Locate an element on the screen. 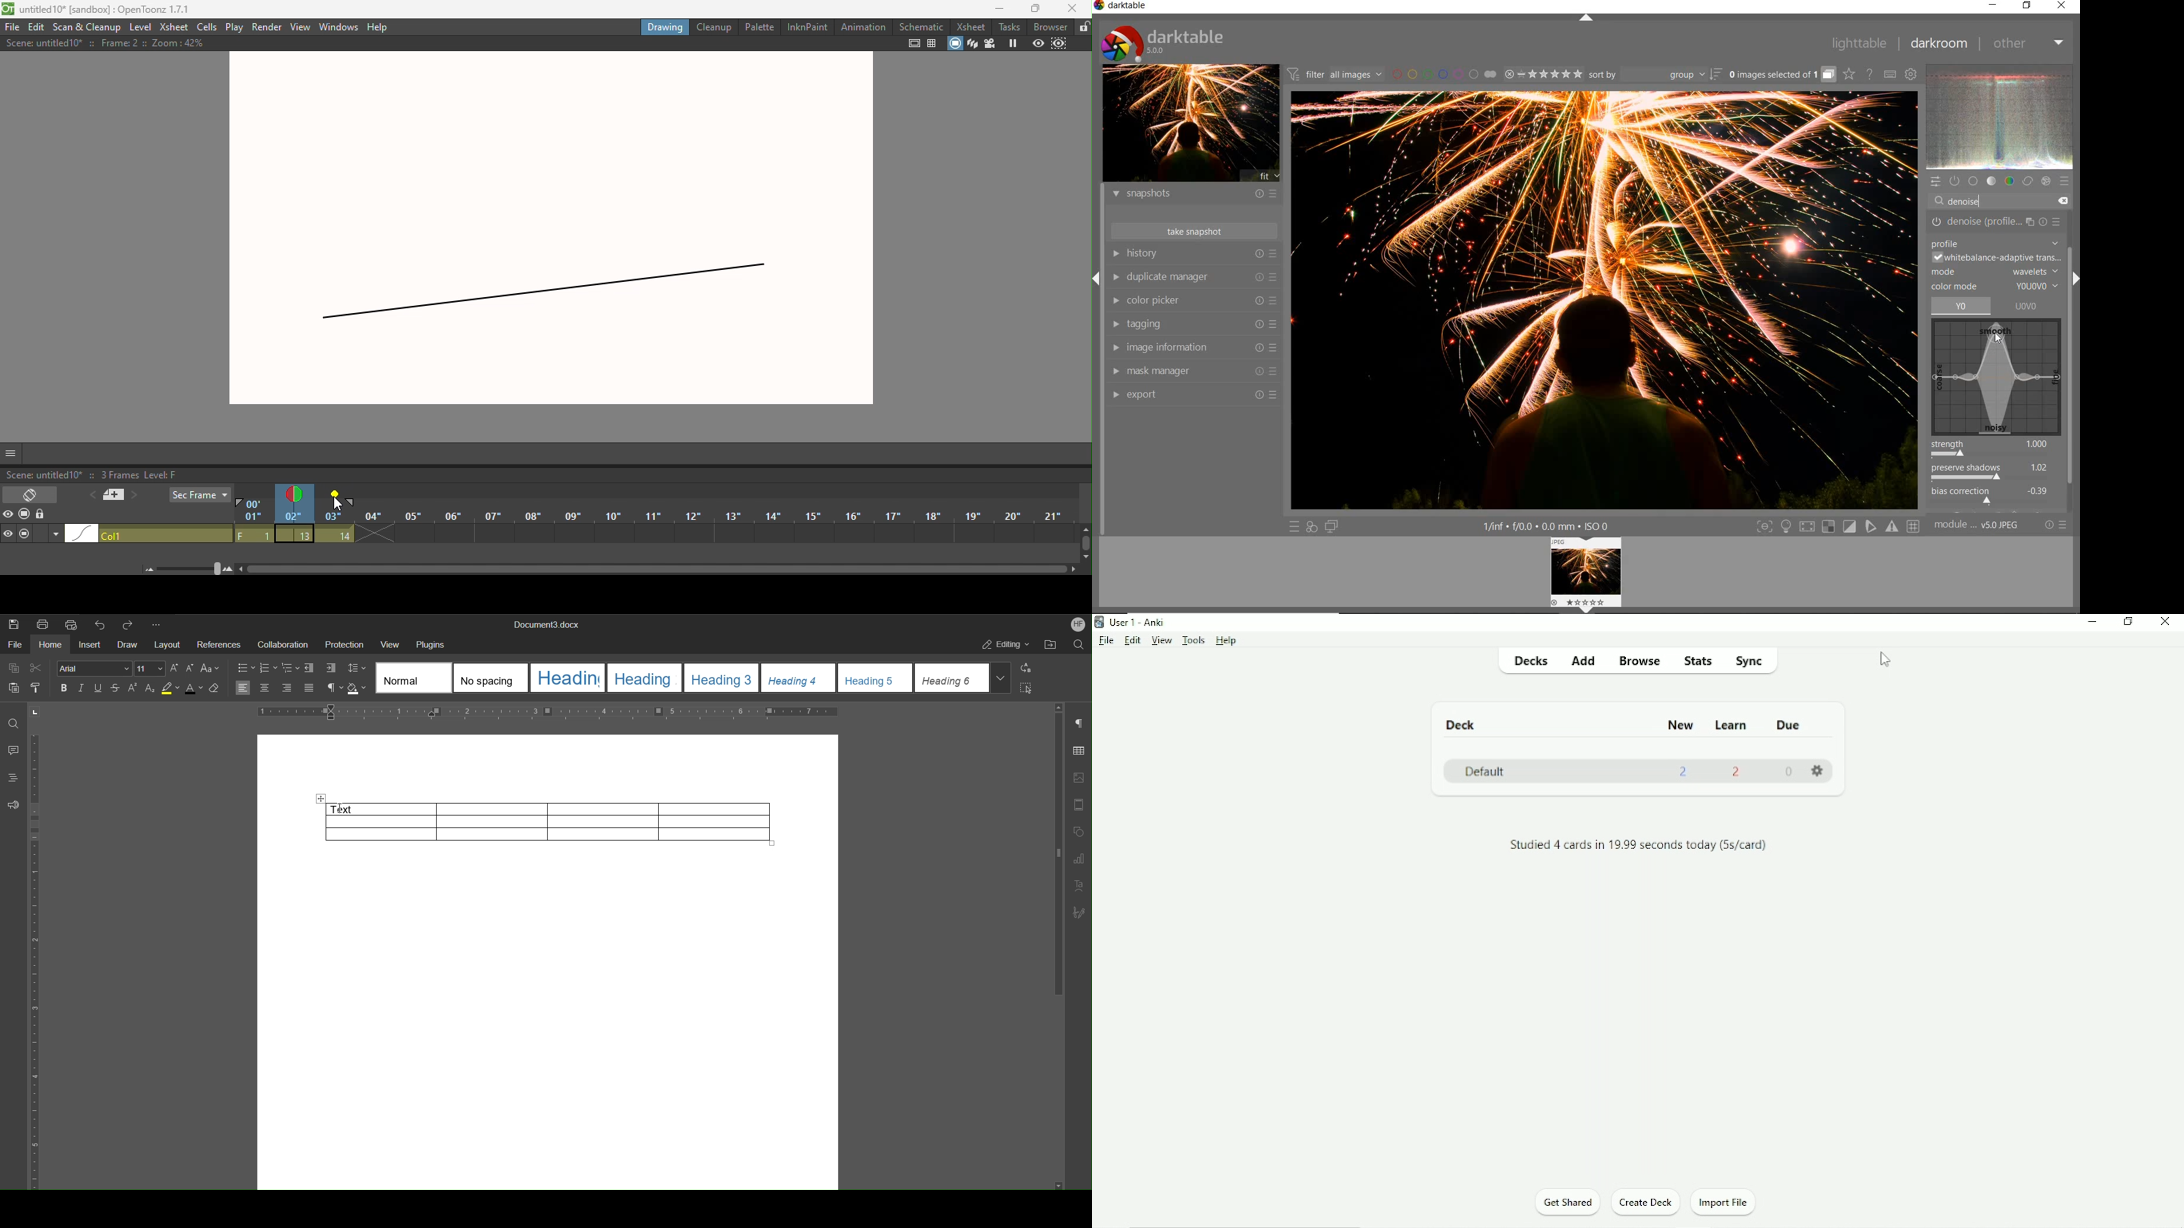 The width and height of the screenshot is (2184, 1232). presets is located at coordinates (2065, 182).